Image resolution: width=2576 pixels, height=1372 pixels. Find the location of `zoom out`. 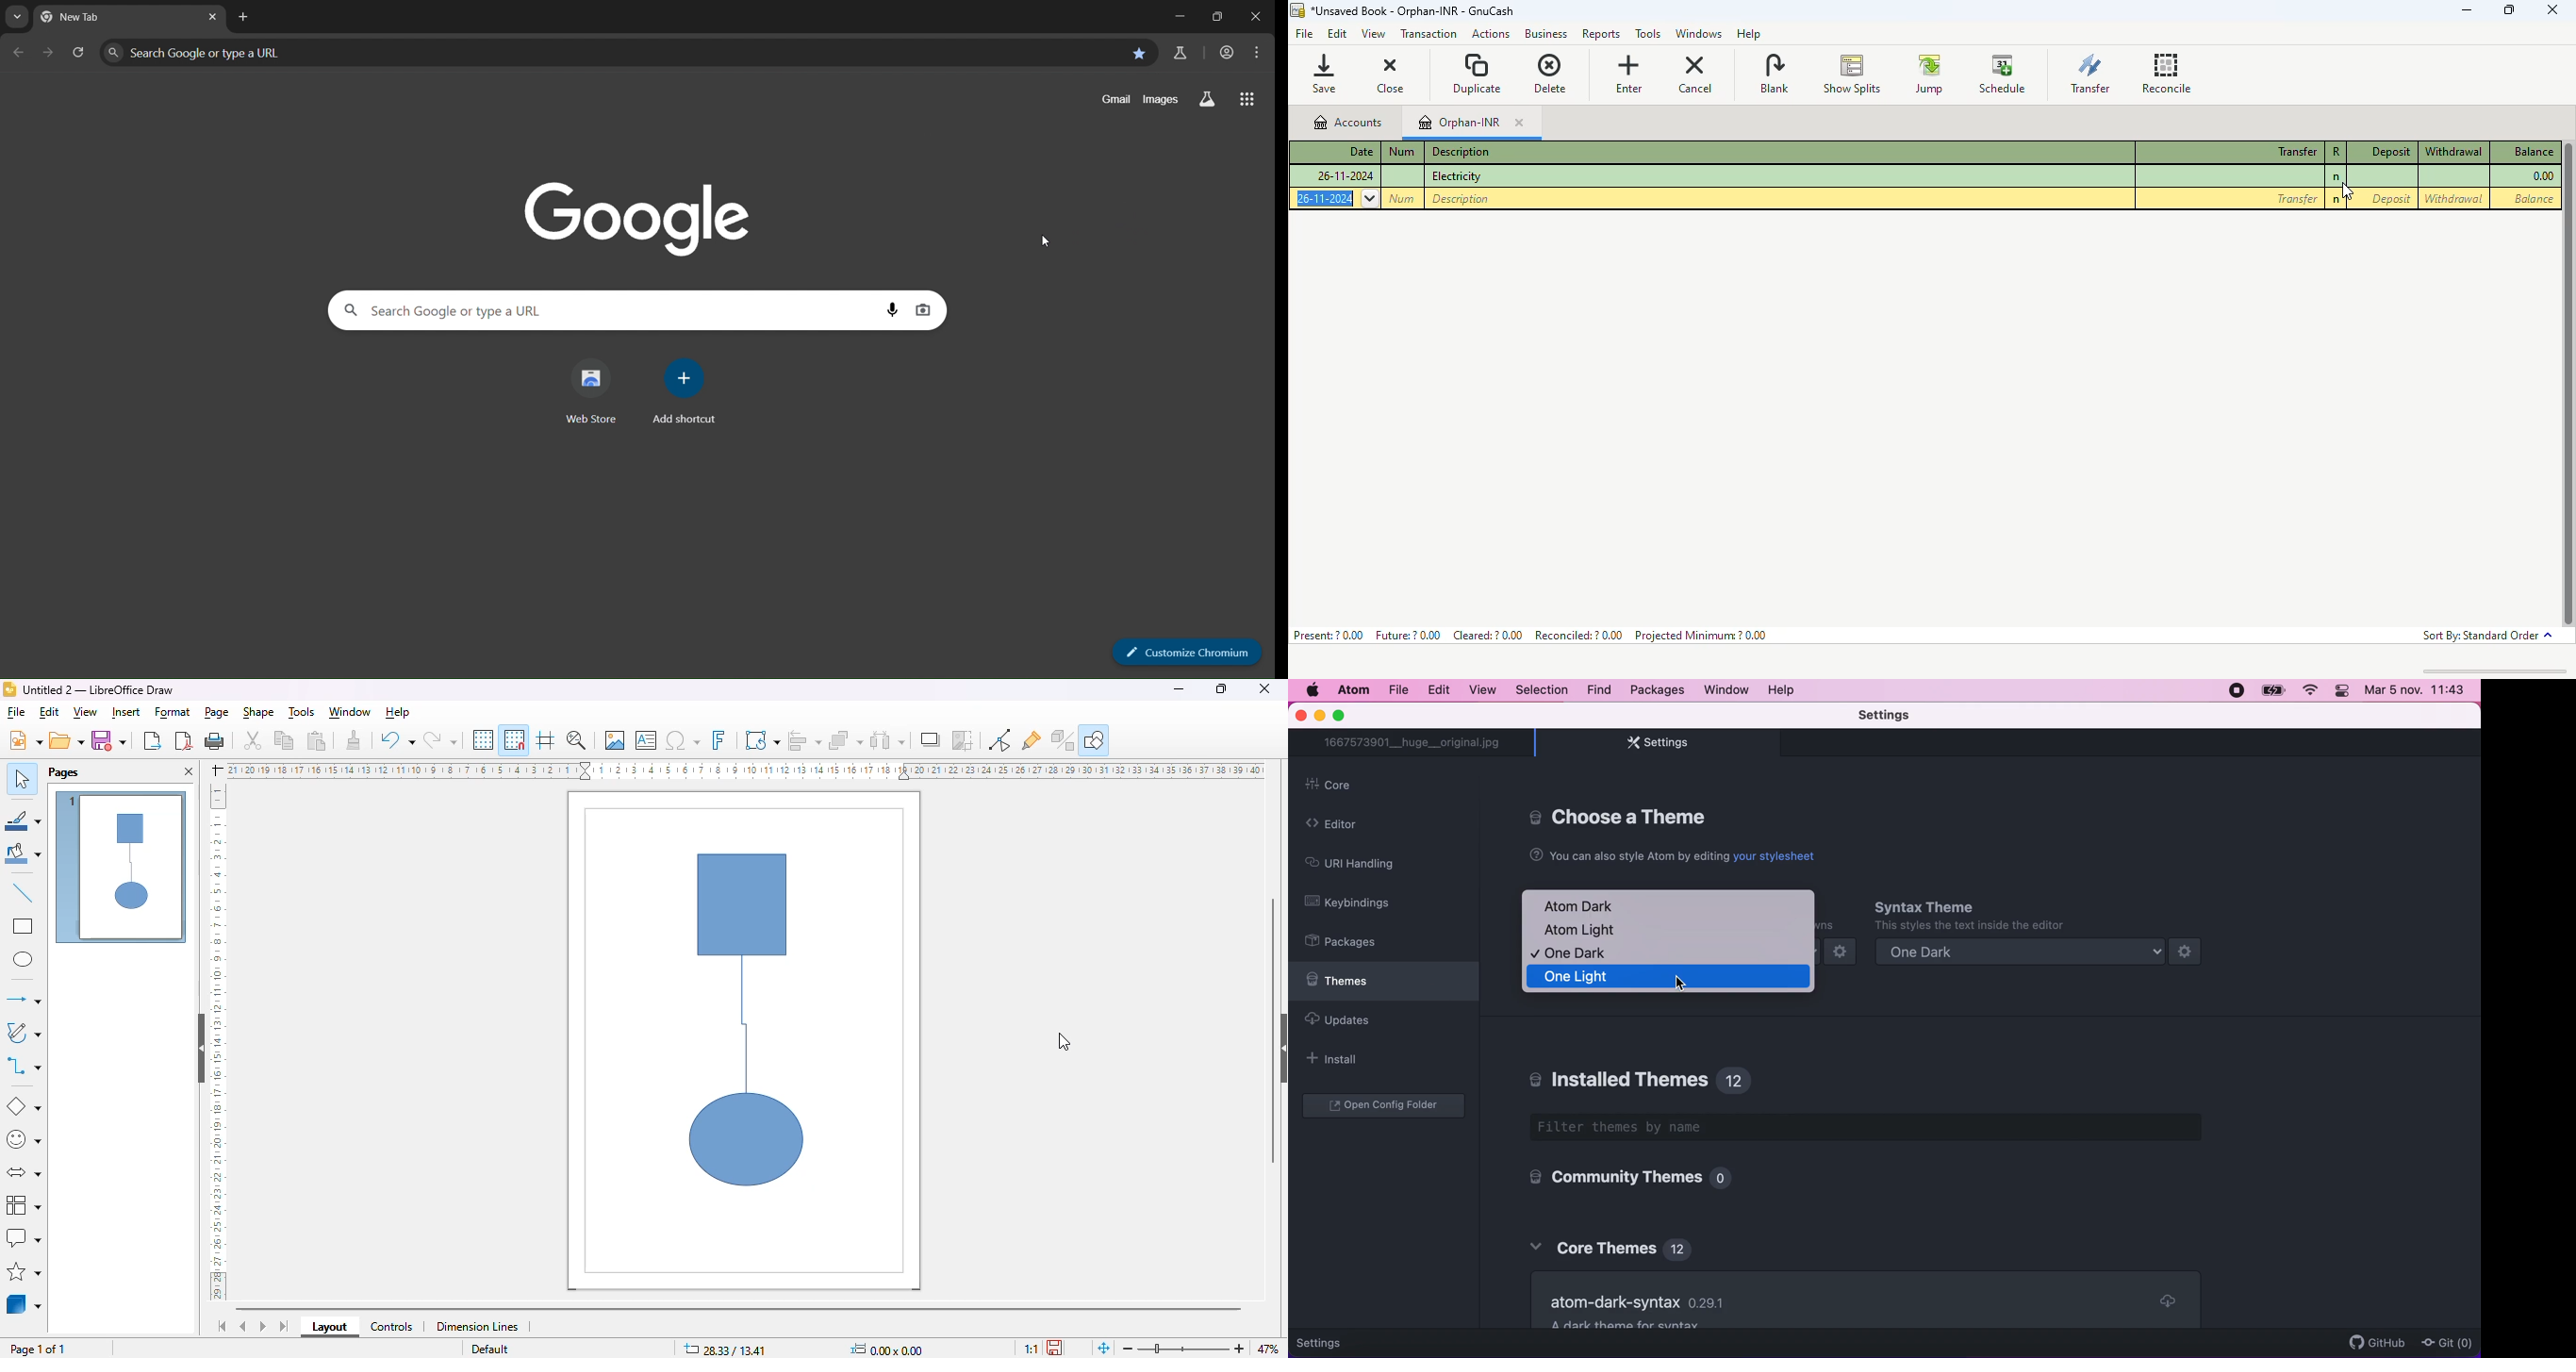

zoom out is located at coordinates (1130, 1349).